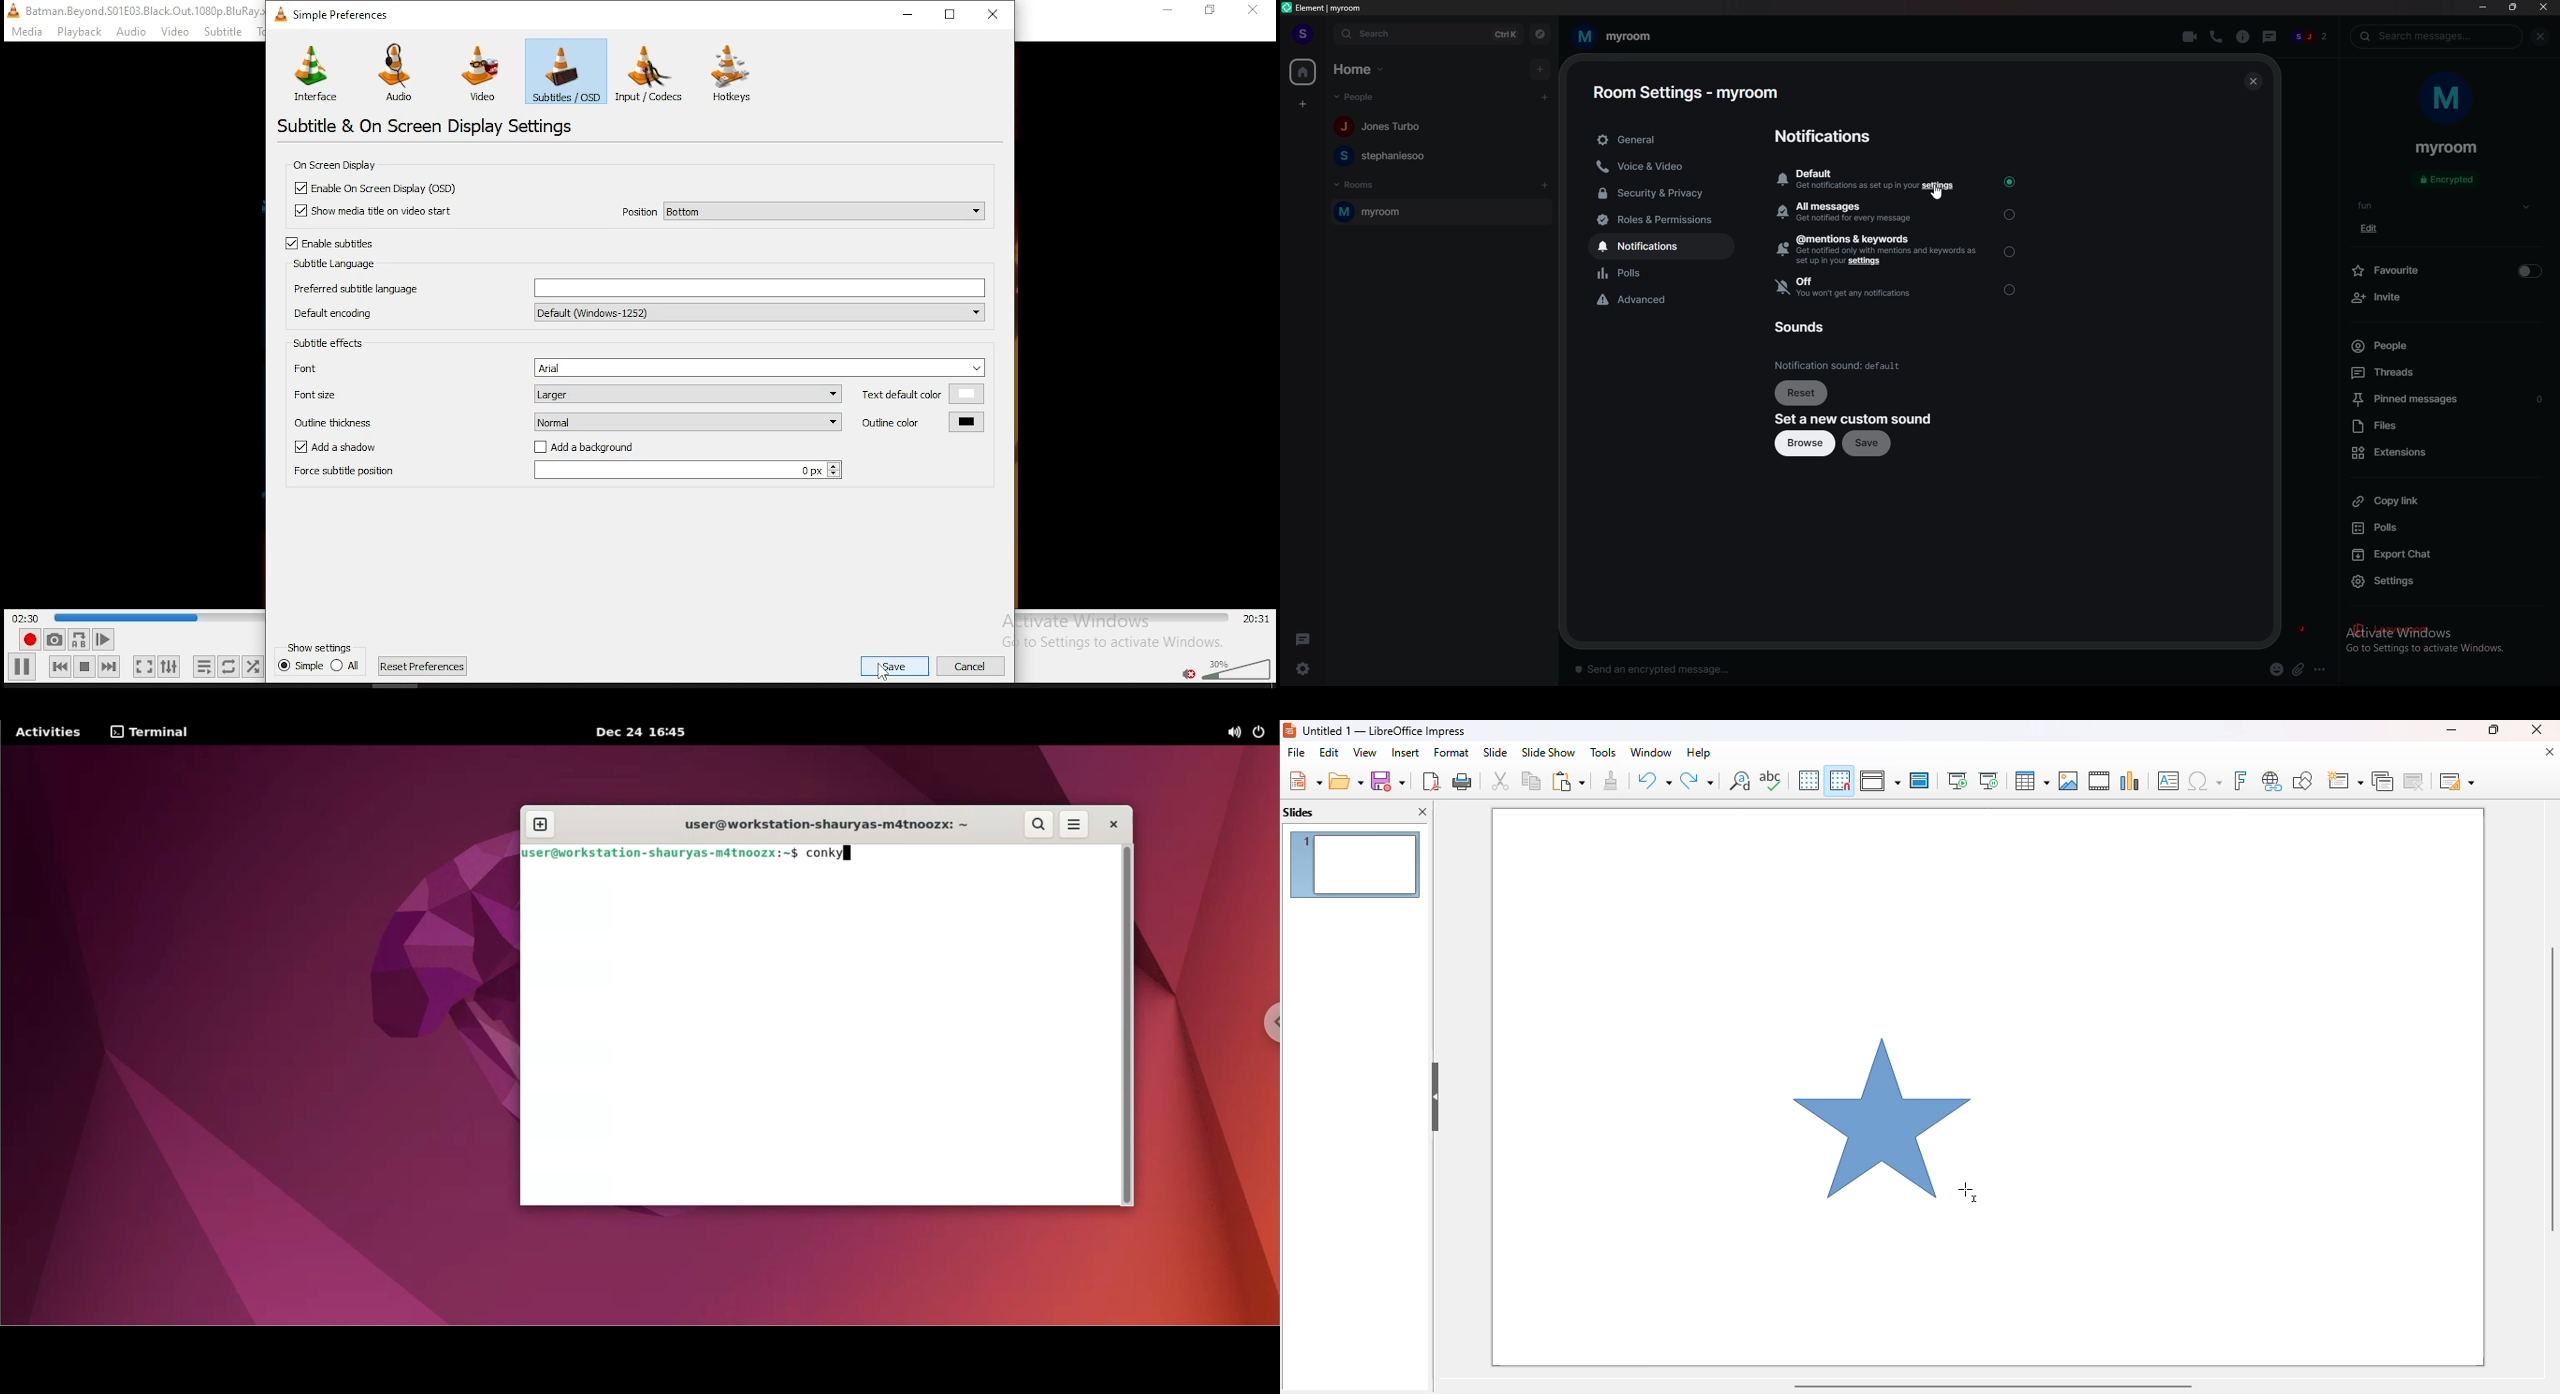  What do you see at coordinates (1429, 33) in the screenshot?
I see `search bar` at bounding box center [1429, 33].